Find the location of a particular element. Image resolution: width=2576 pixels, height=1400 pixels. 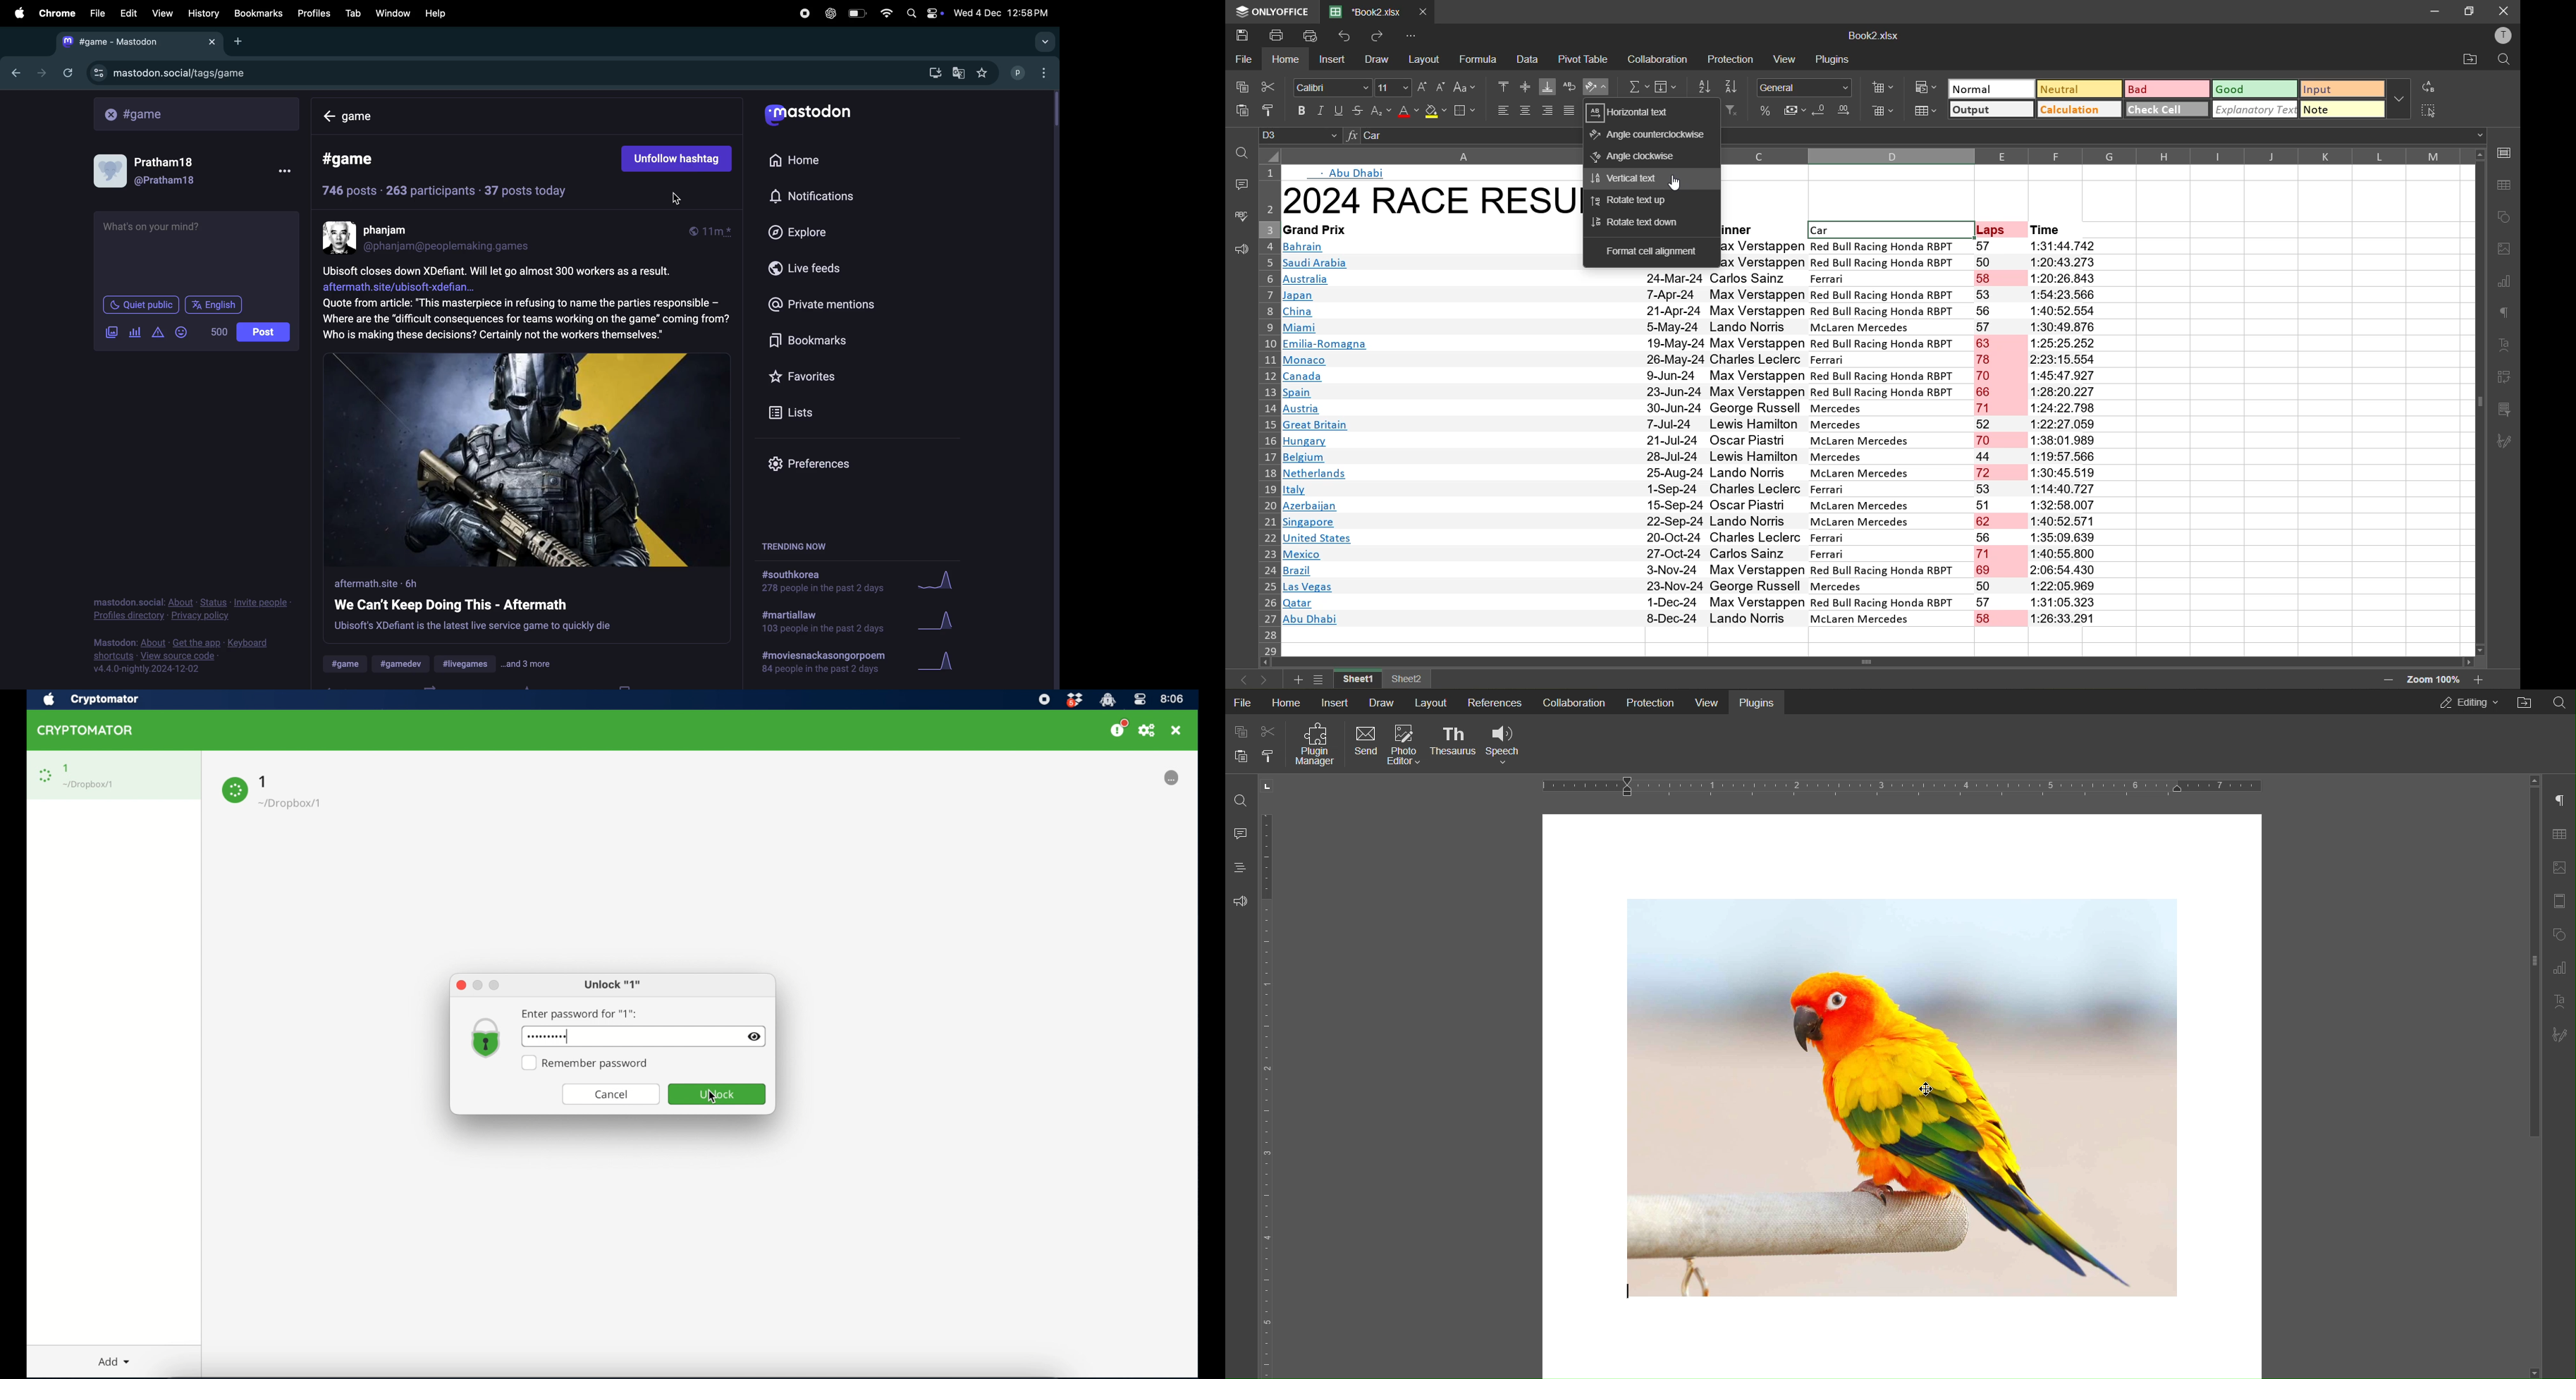

pivot table is located at coordinates (1583, 61).